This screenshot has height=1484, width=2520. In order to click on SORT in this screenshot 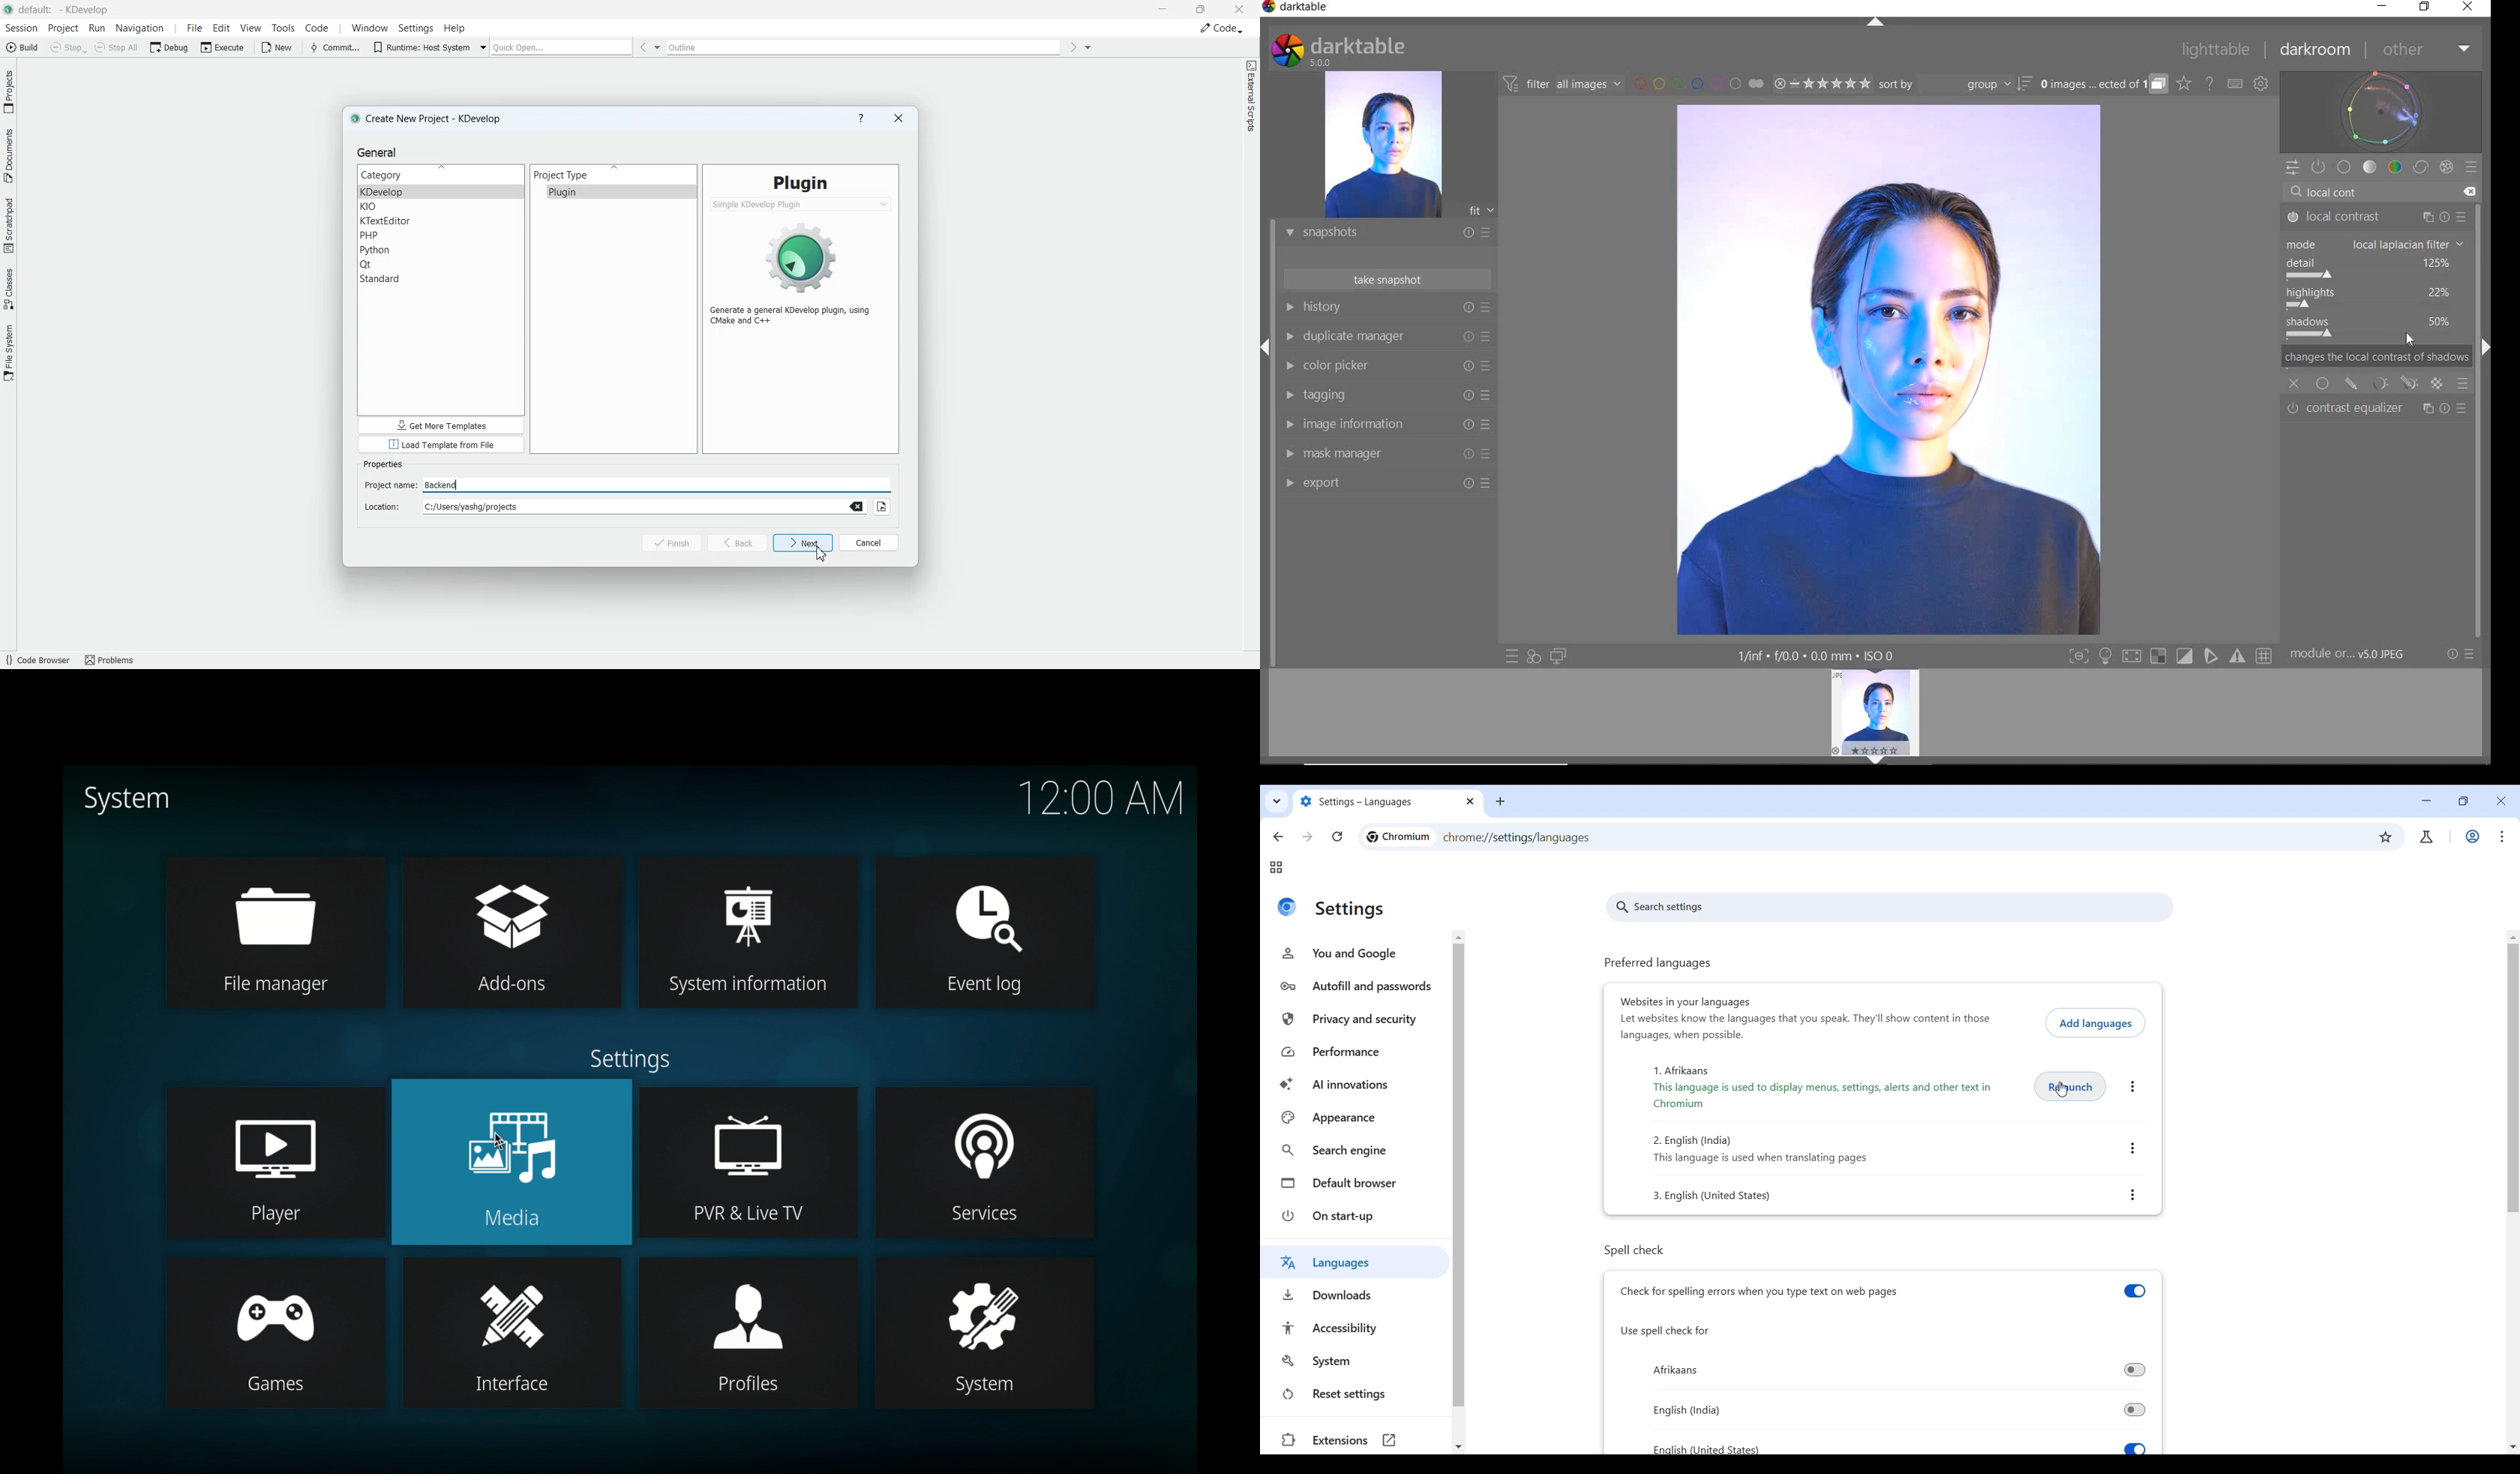, I will do `click(1954, 84)`.